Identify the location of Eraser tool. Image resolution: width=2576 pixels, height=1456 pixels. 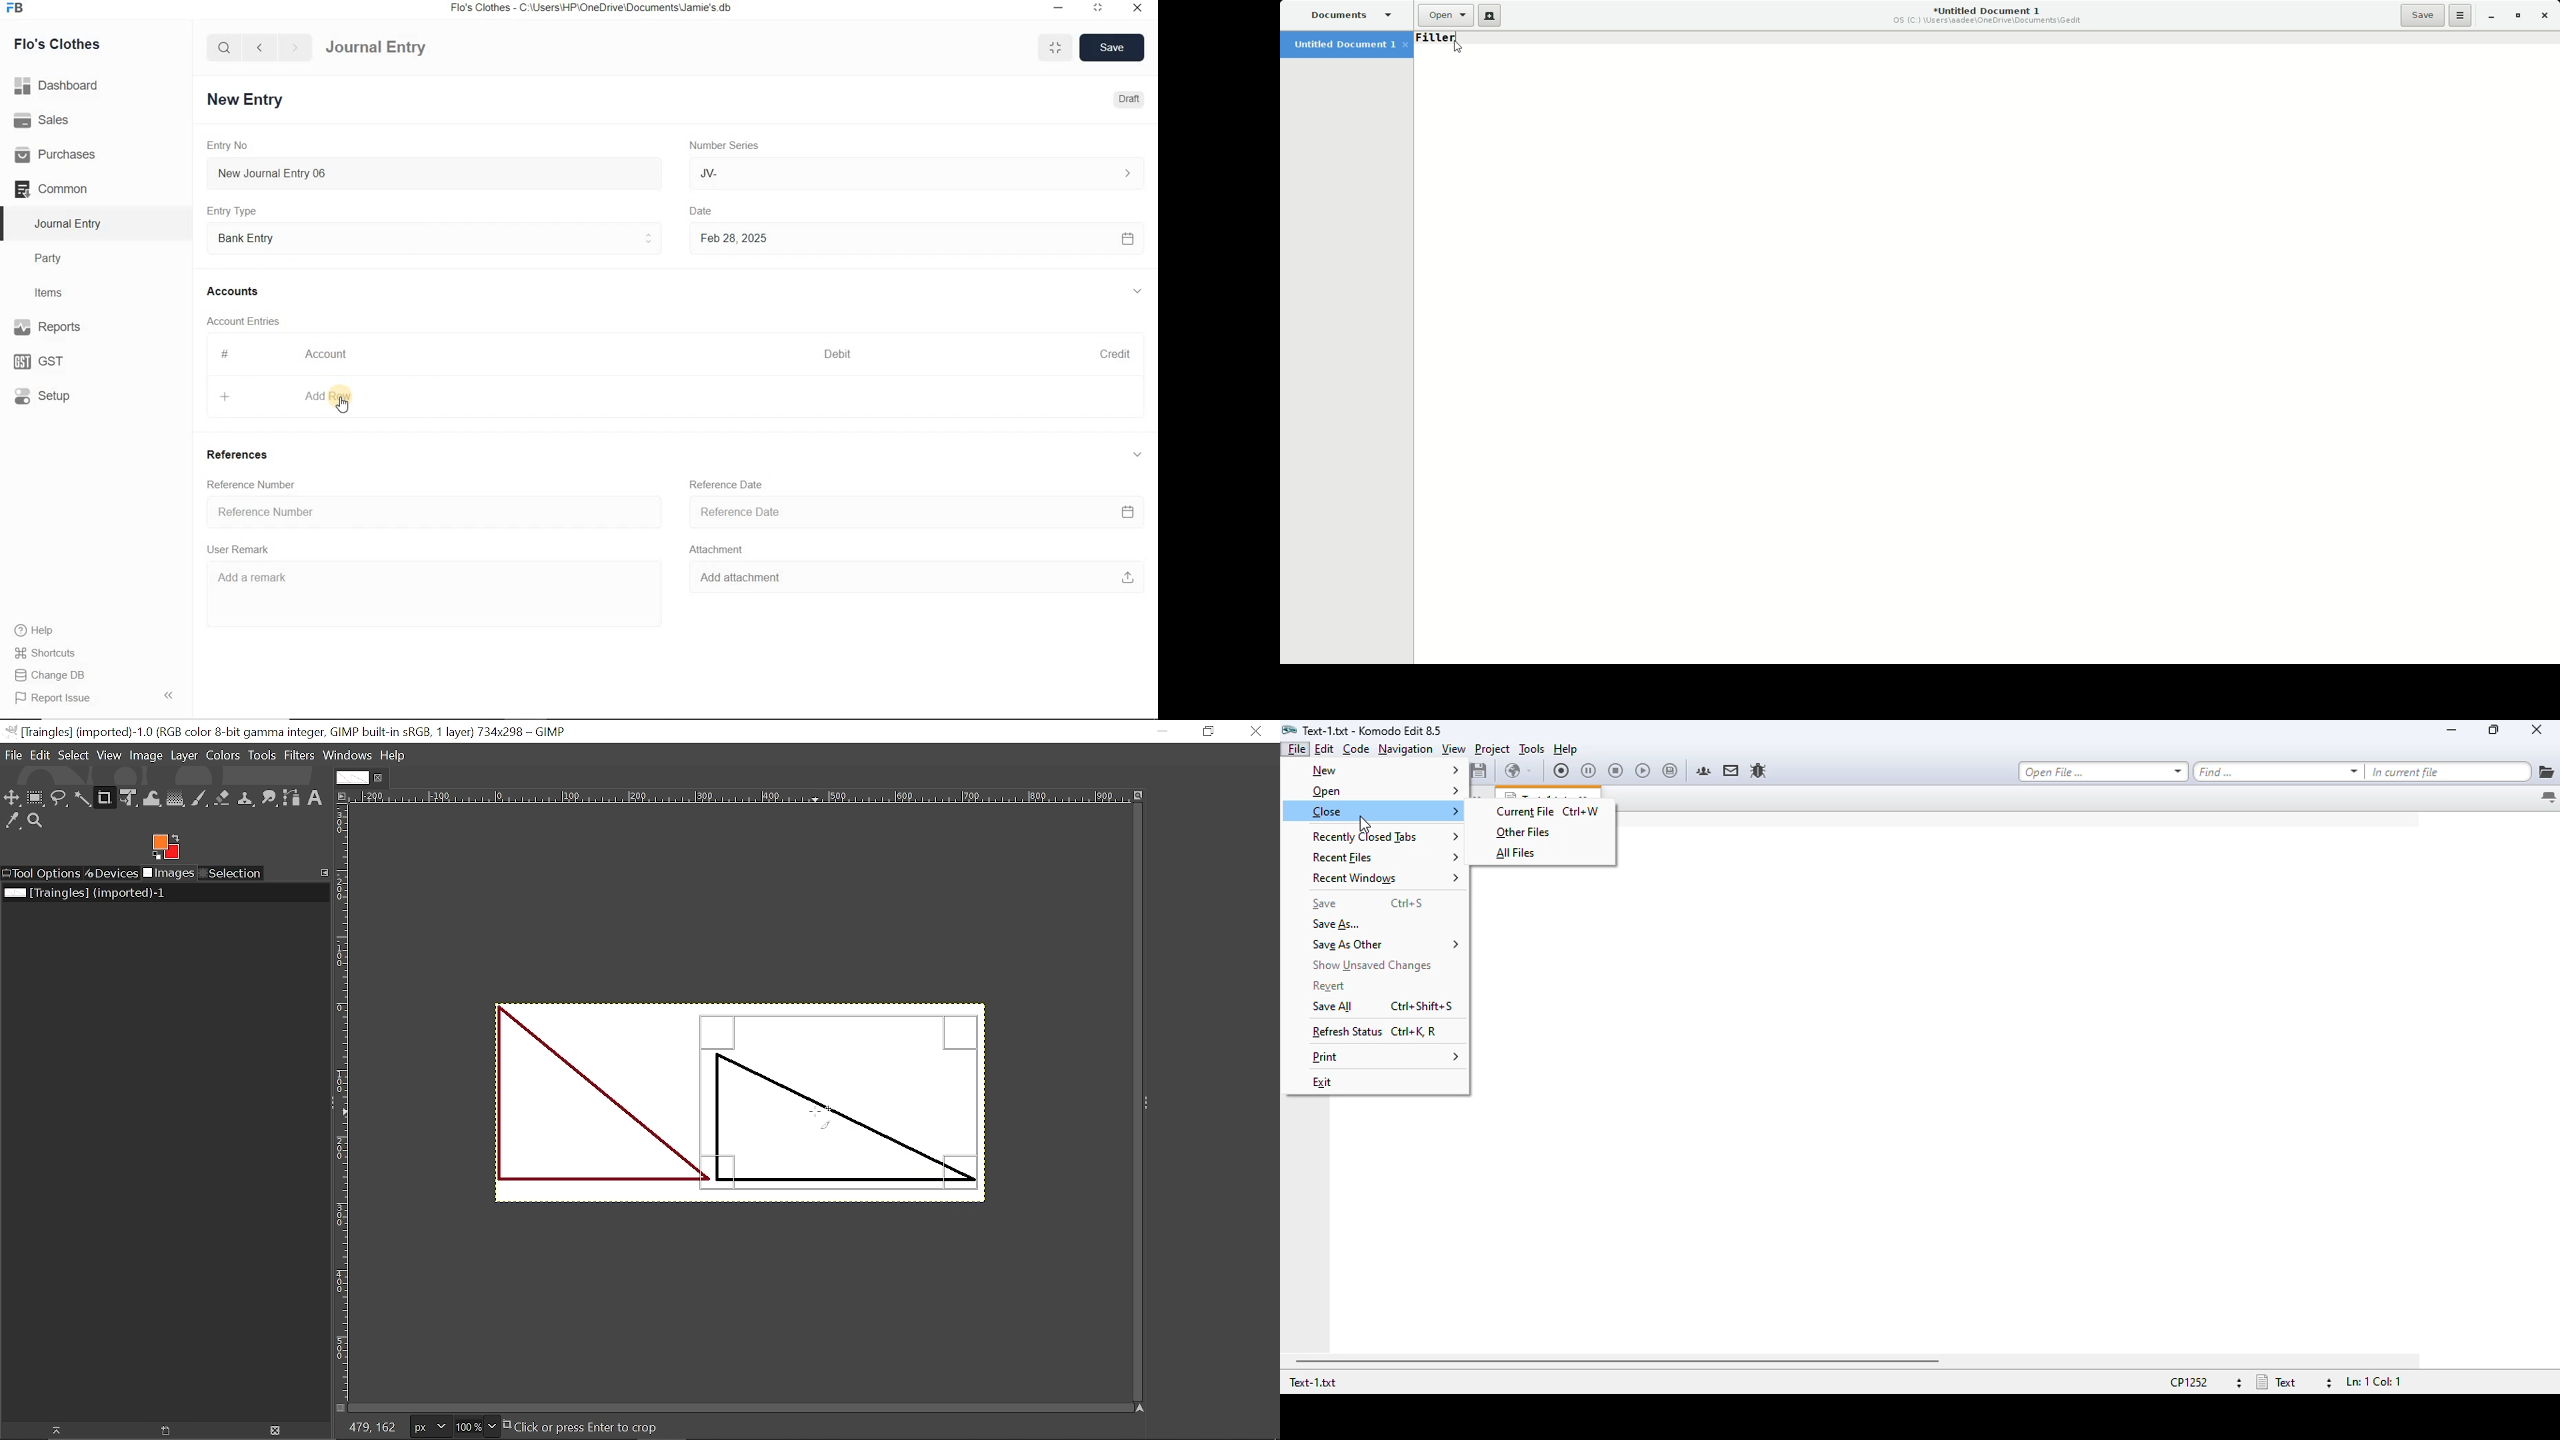
(222, 798).